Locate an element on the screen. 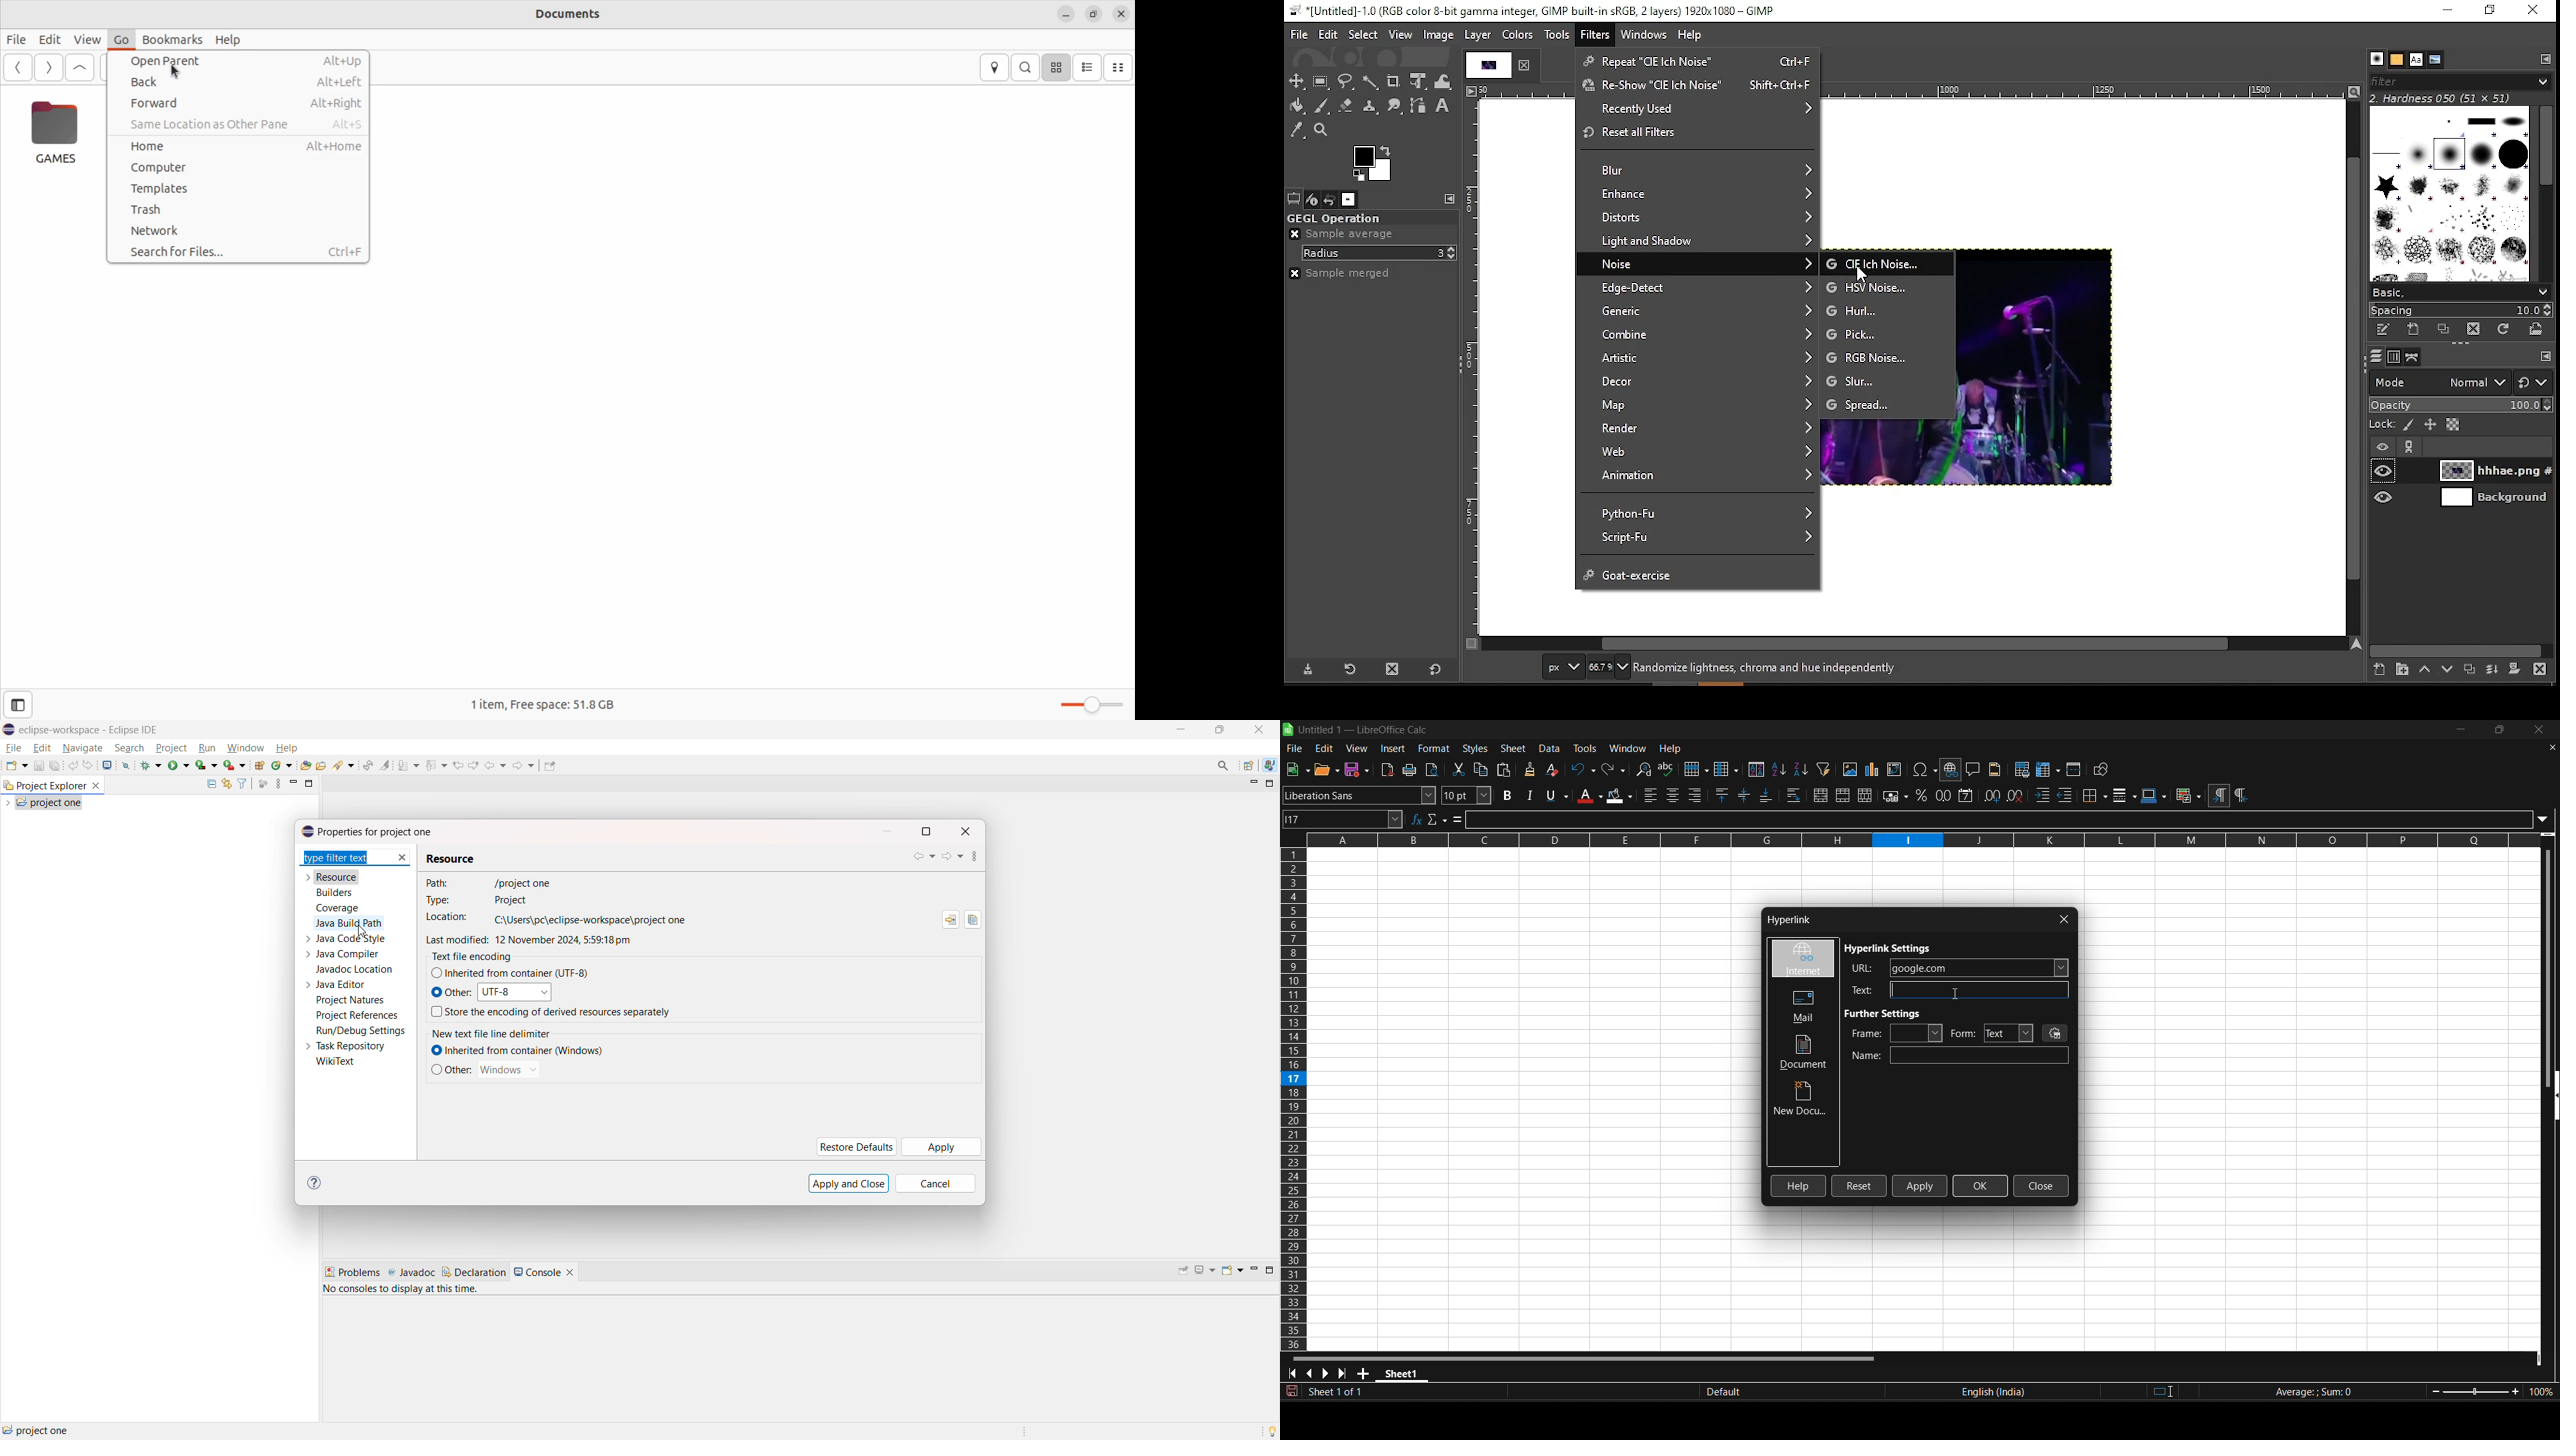 The height and width of the screenshot is (1456, 2576). no consoles to display at this time.  is located at coordinates (403, 1291).